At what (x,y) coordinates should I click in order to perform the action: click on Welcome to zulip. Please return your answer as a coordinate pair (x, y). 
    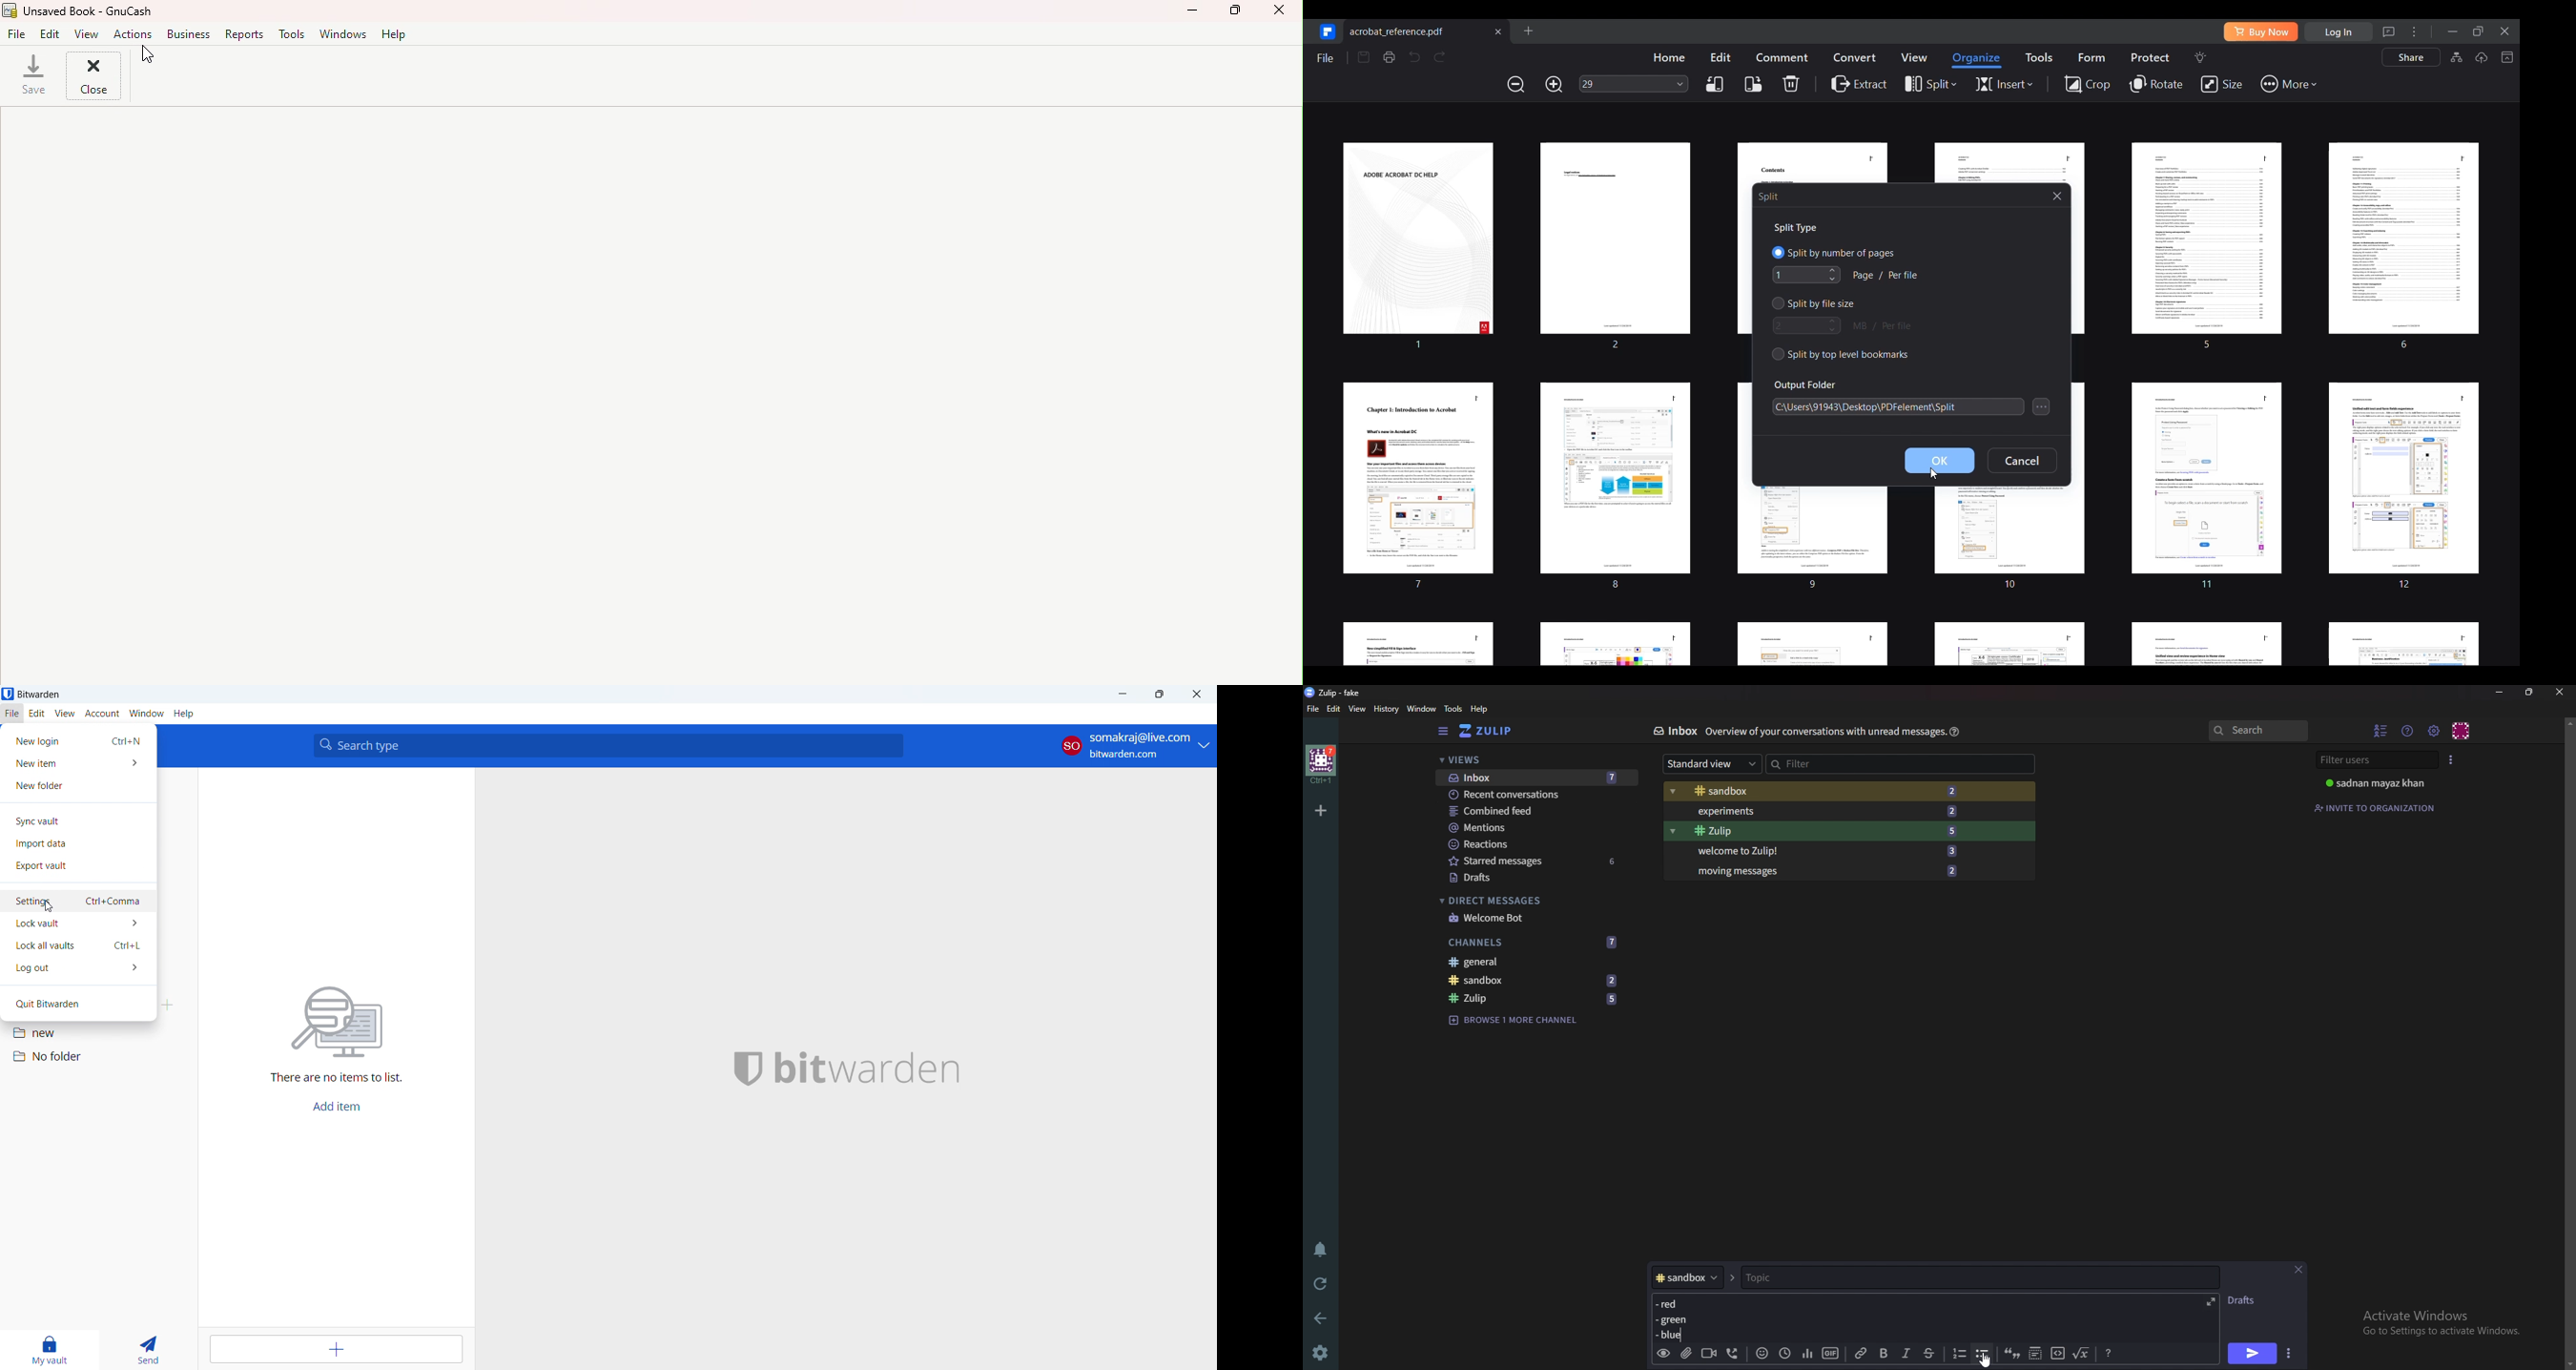
    Looking at the image, I should click on (1824, 850).